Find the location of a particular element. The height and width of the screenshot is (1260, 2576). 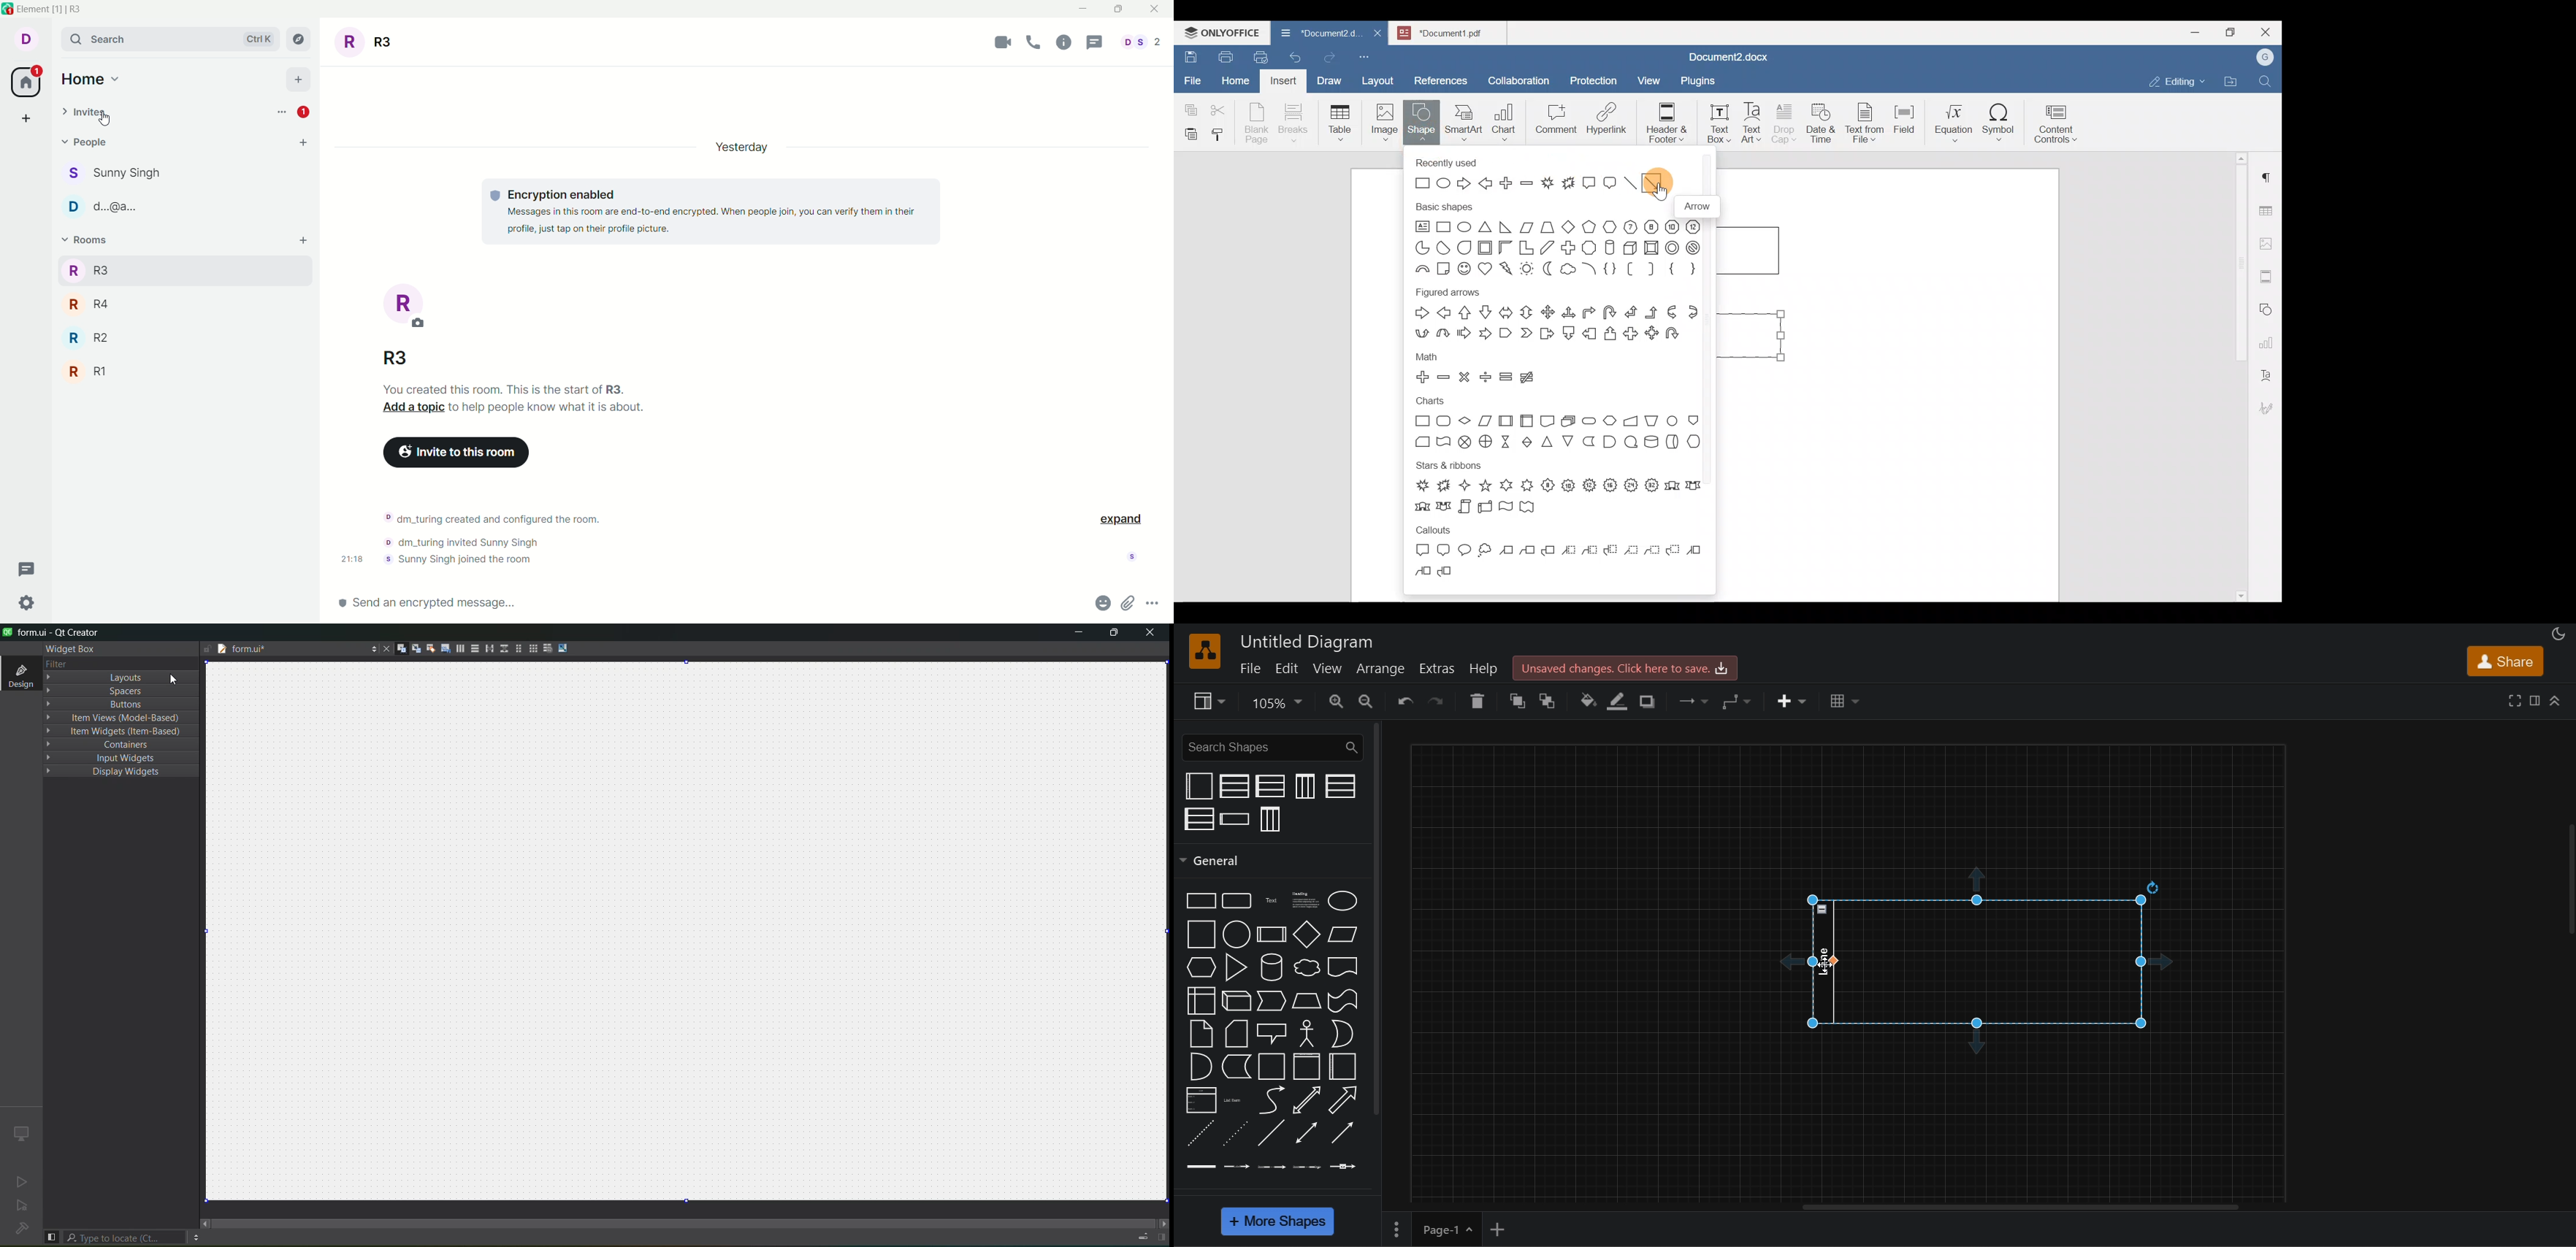

shadow is located at coordinates (1652, 703).